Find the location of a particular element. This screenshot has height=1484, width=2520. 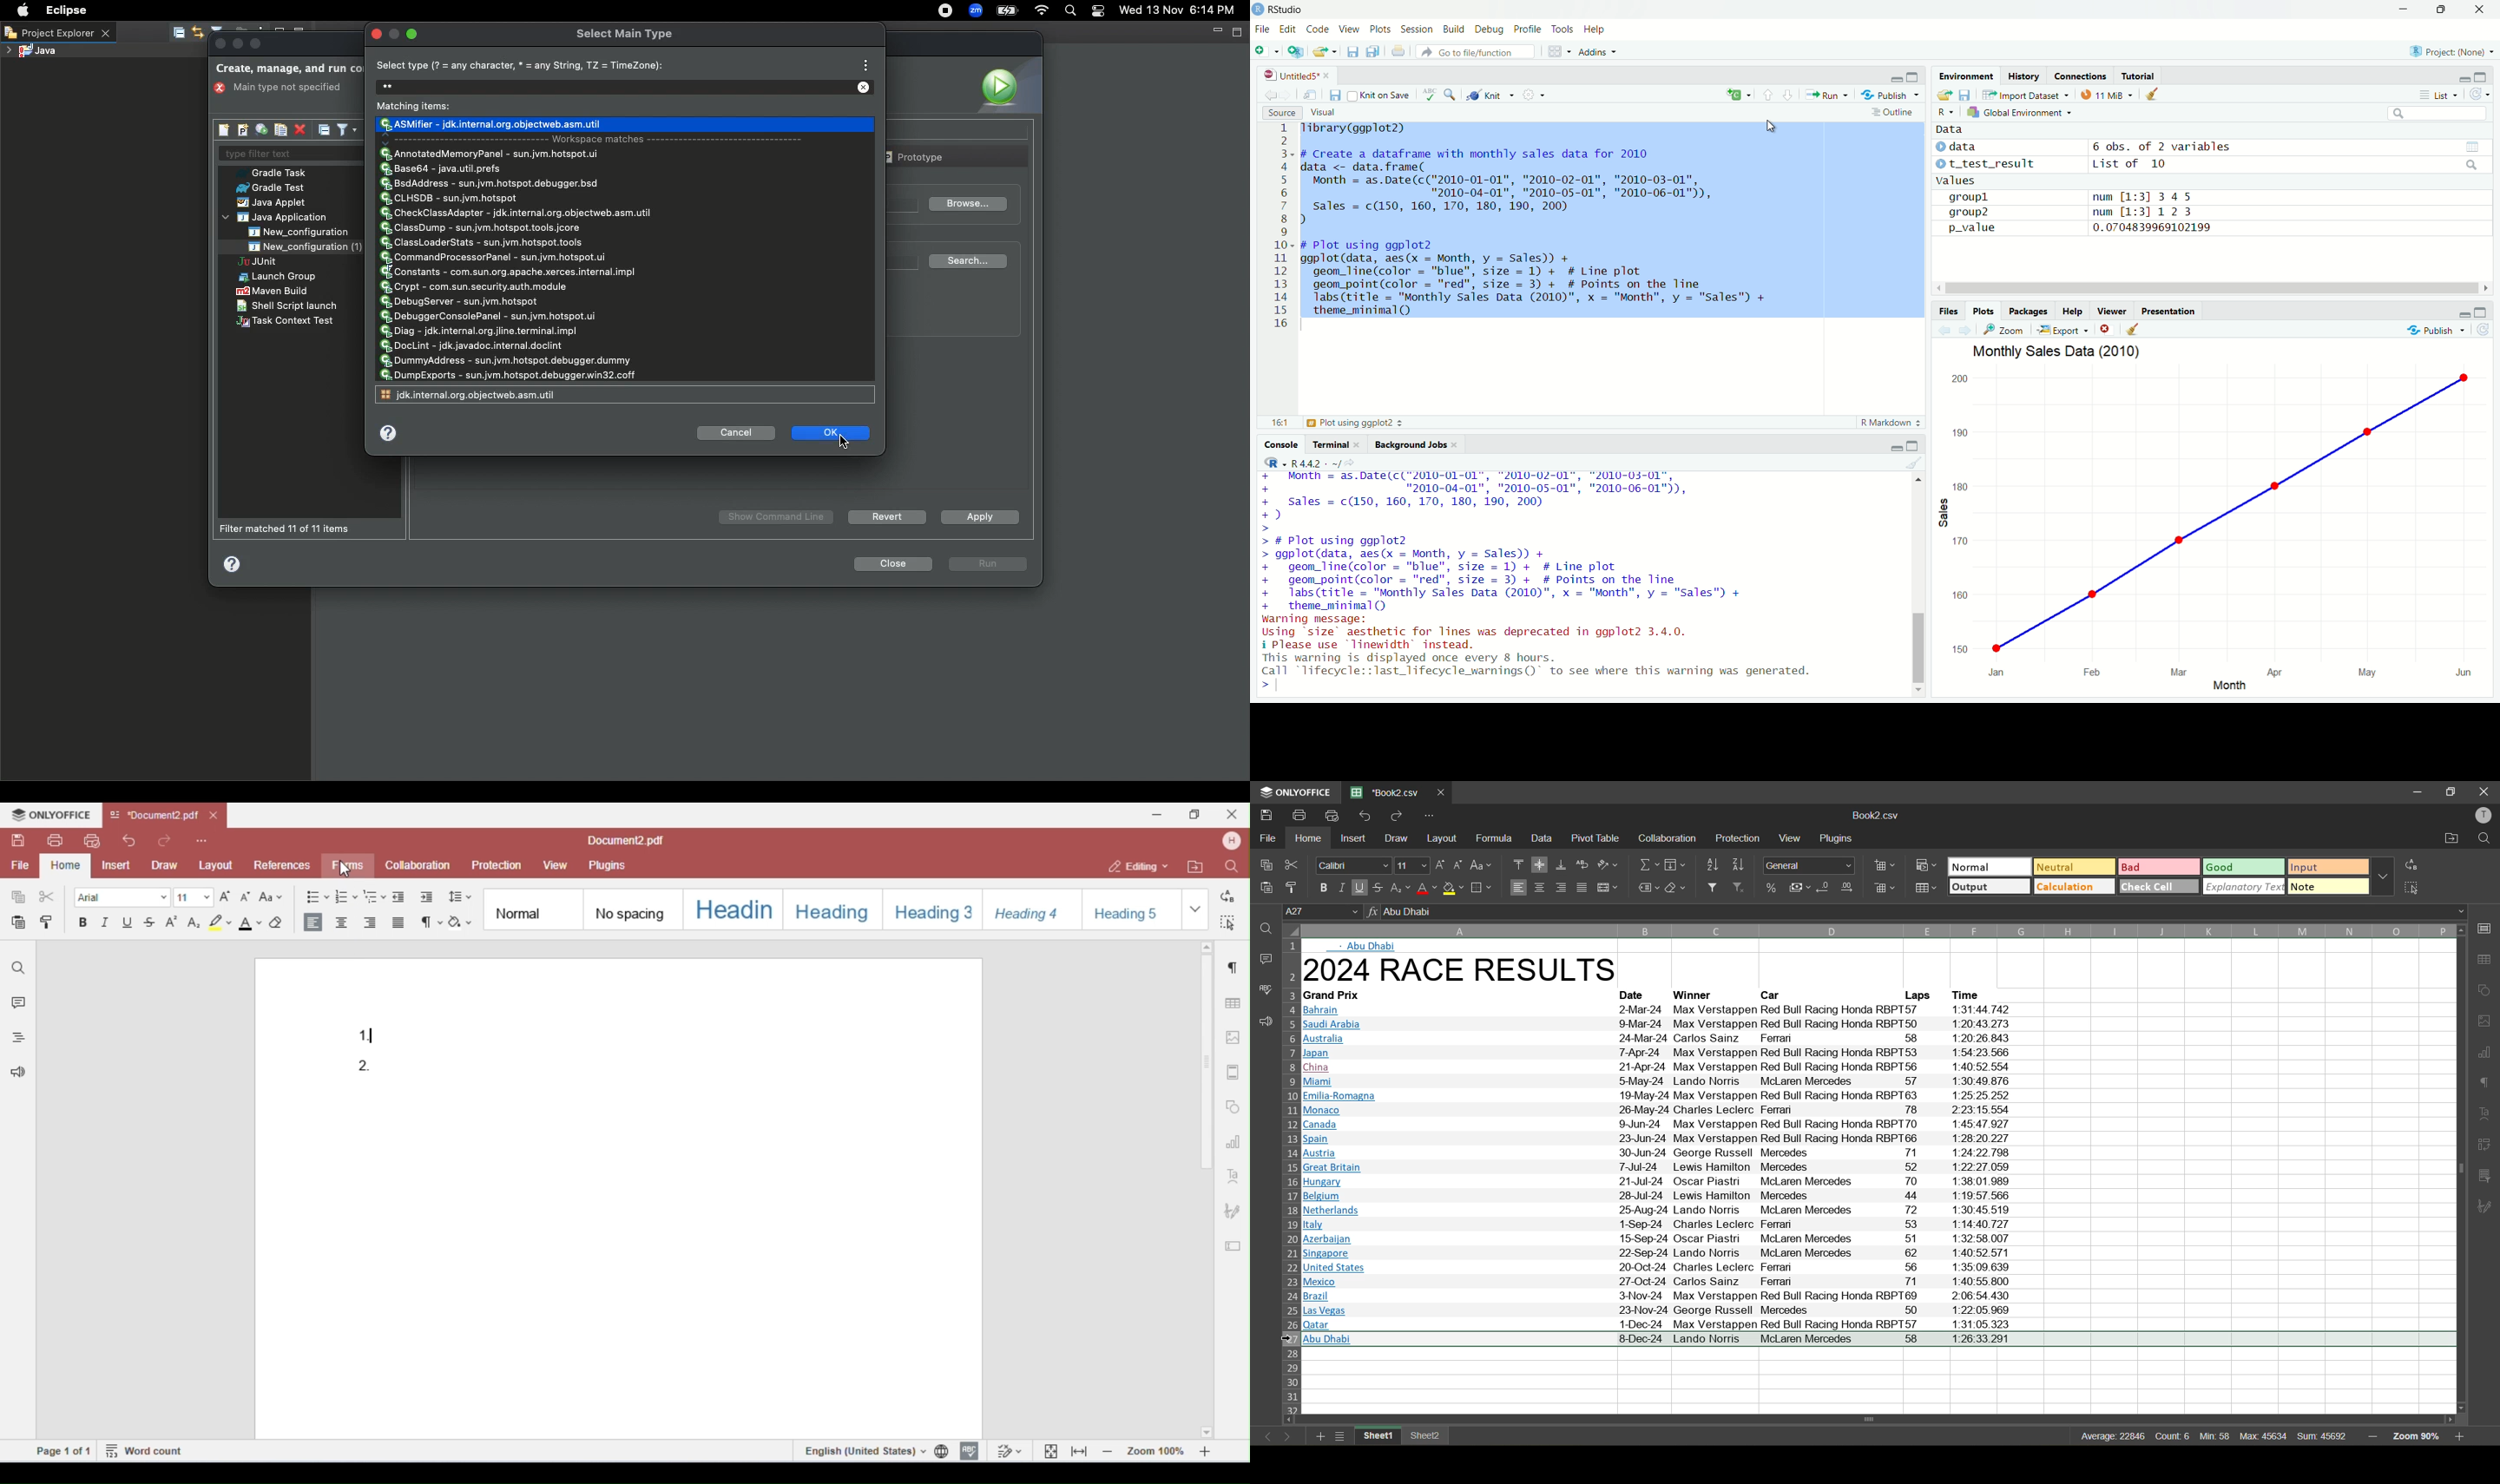

Profile is located at coordinates (1527, 27).